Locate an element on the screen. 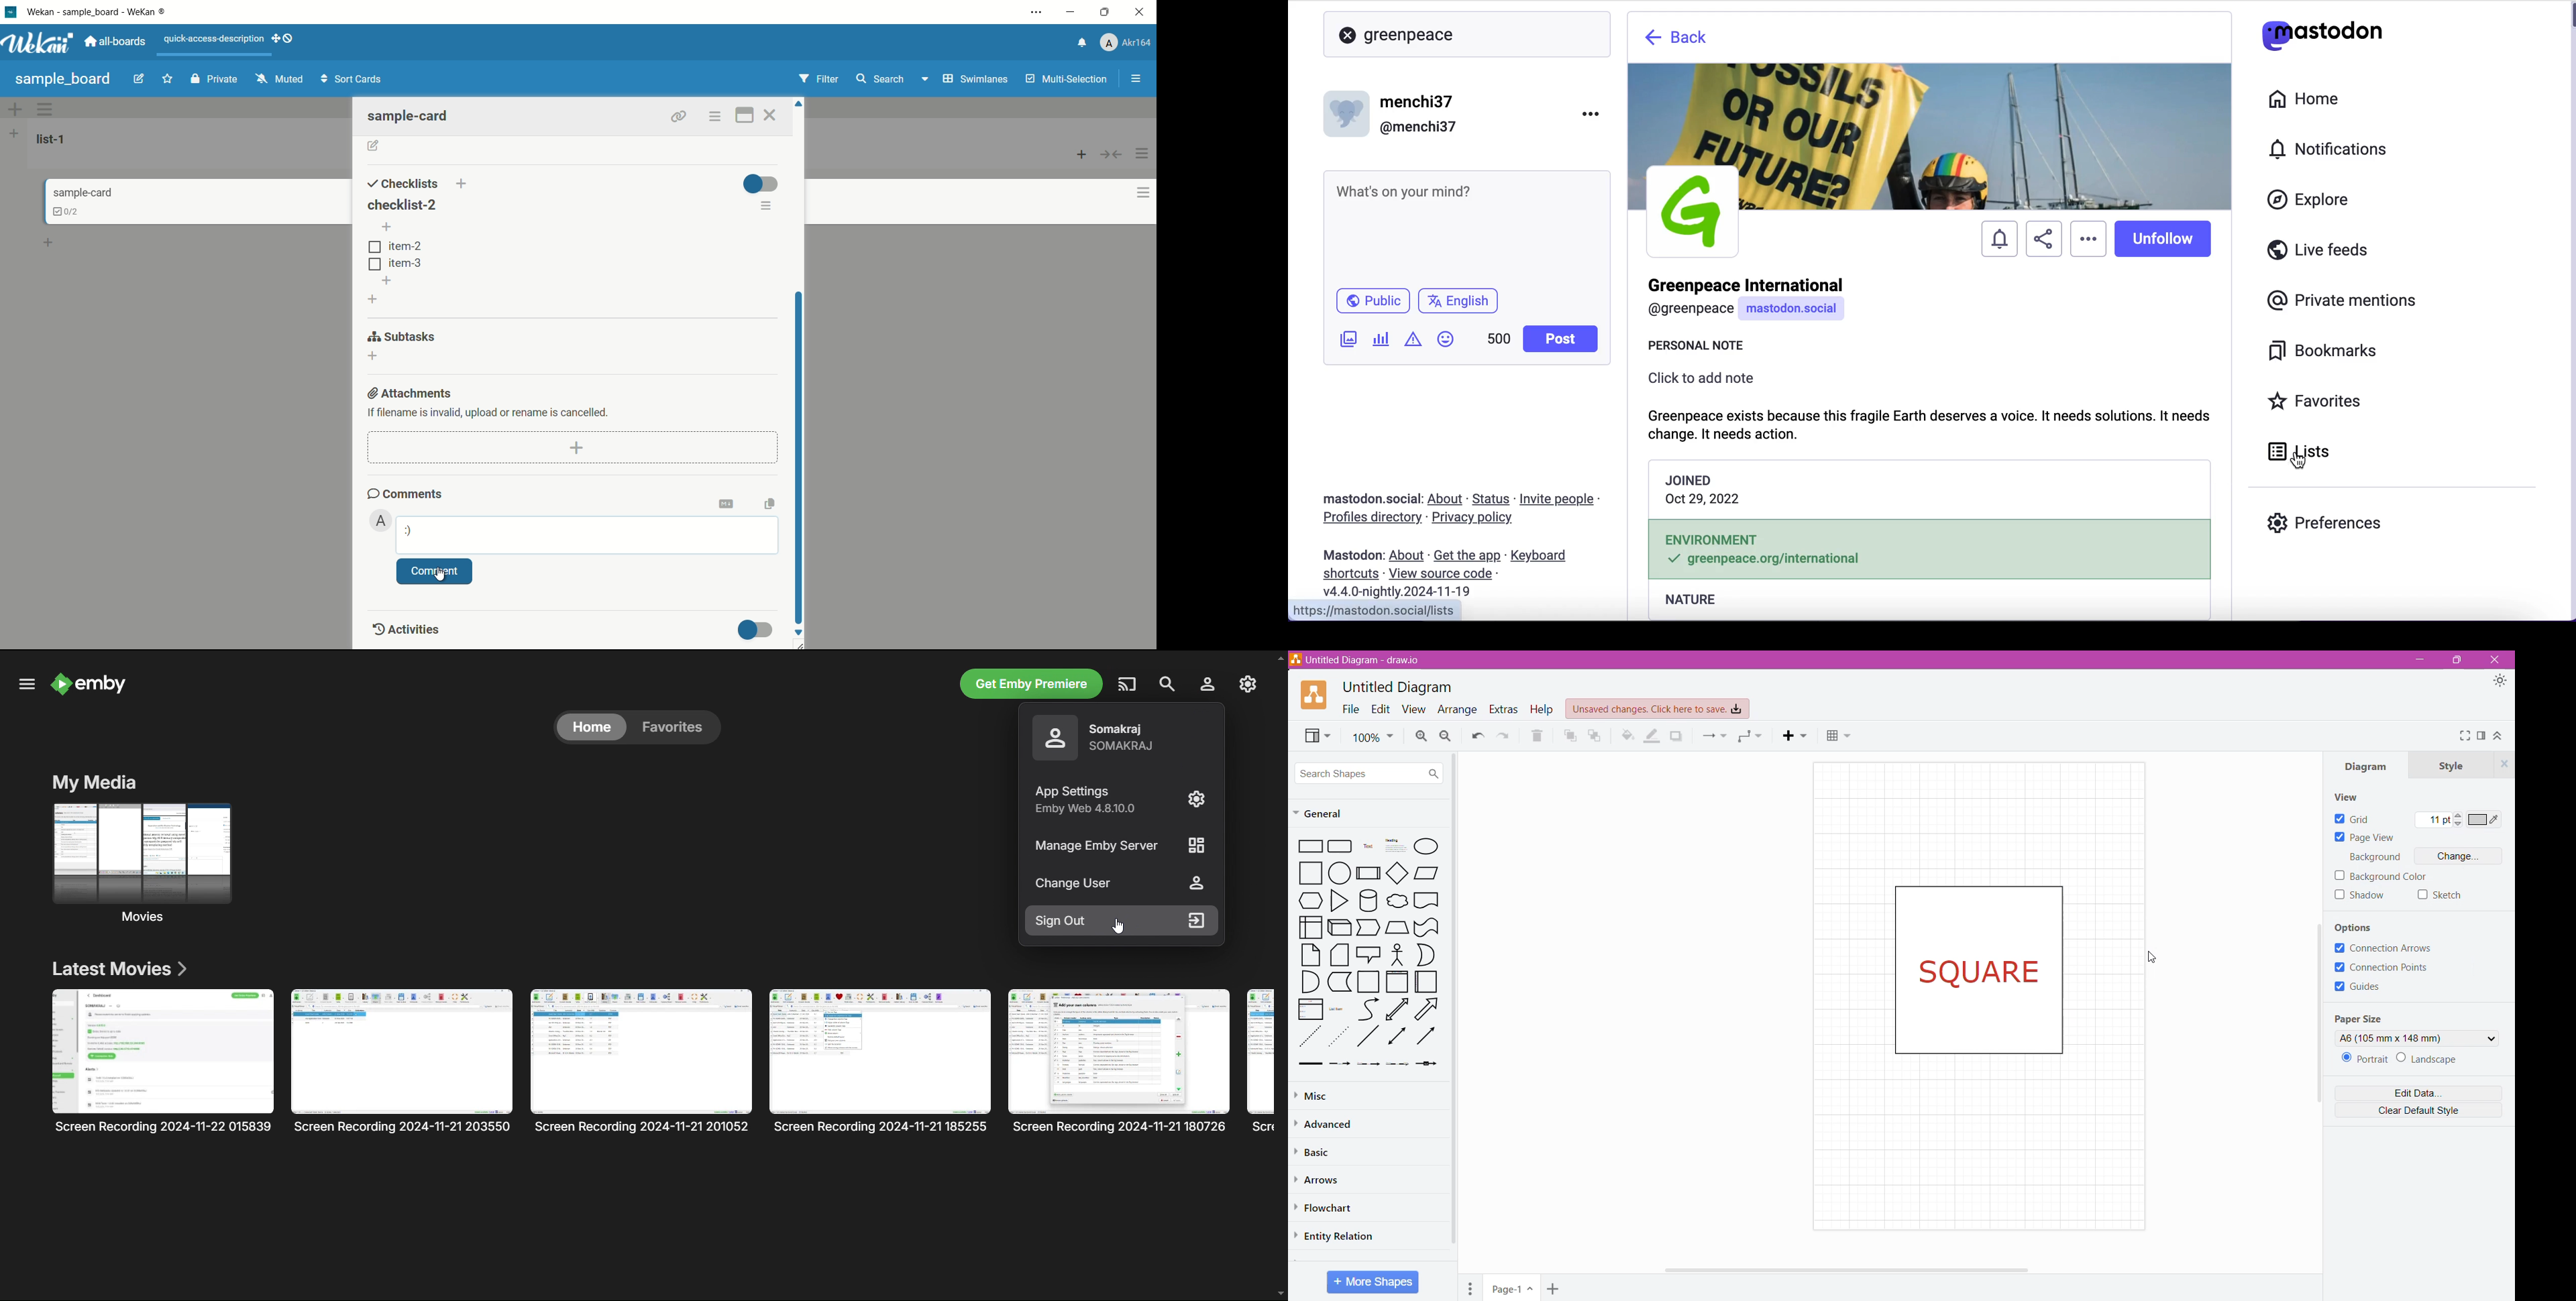  Misc is located at coordinates (1326, 1094).